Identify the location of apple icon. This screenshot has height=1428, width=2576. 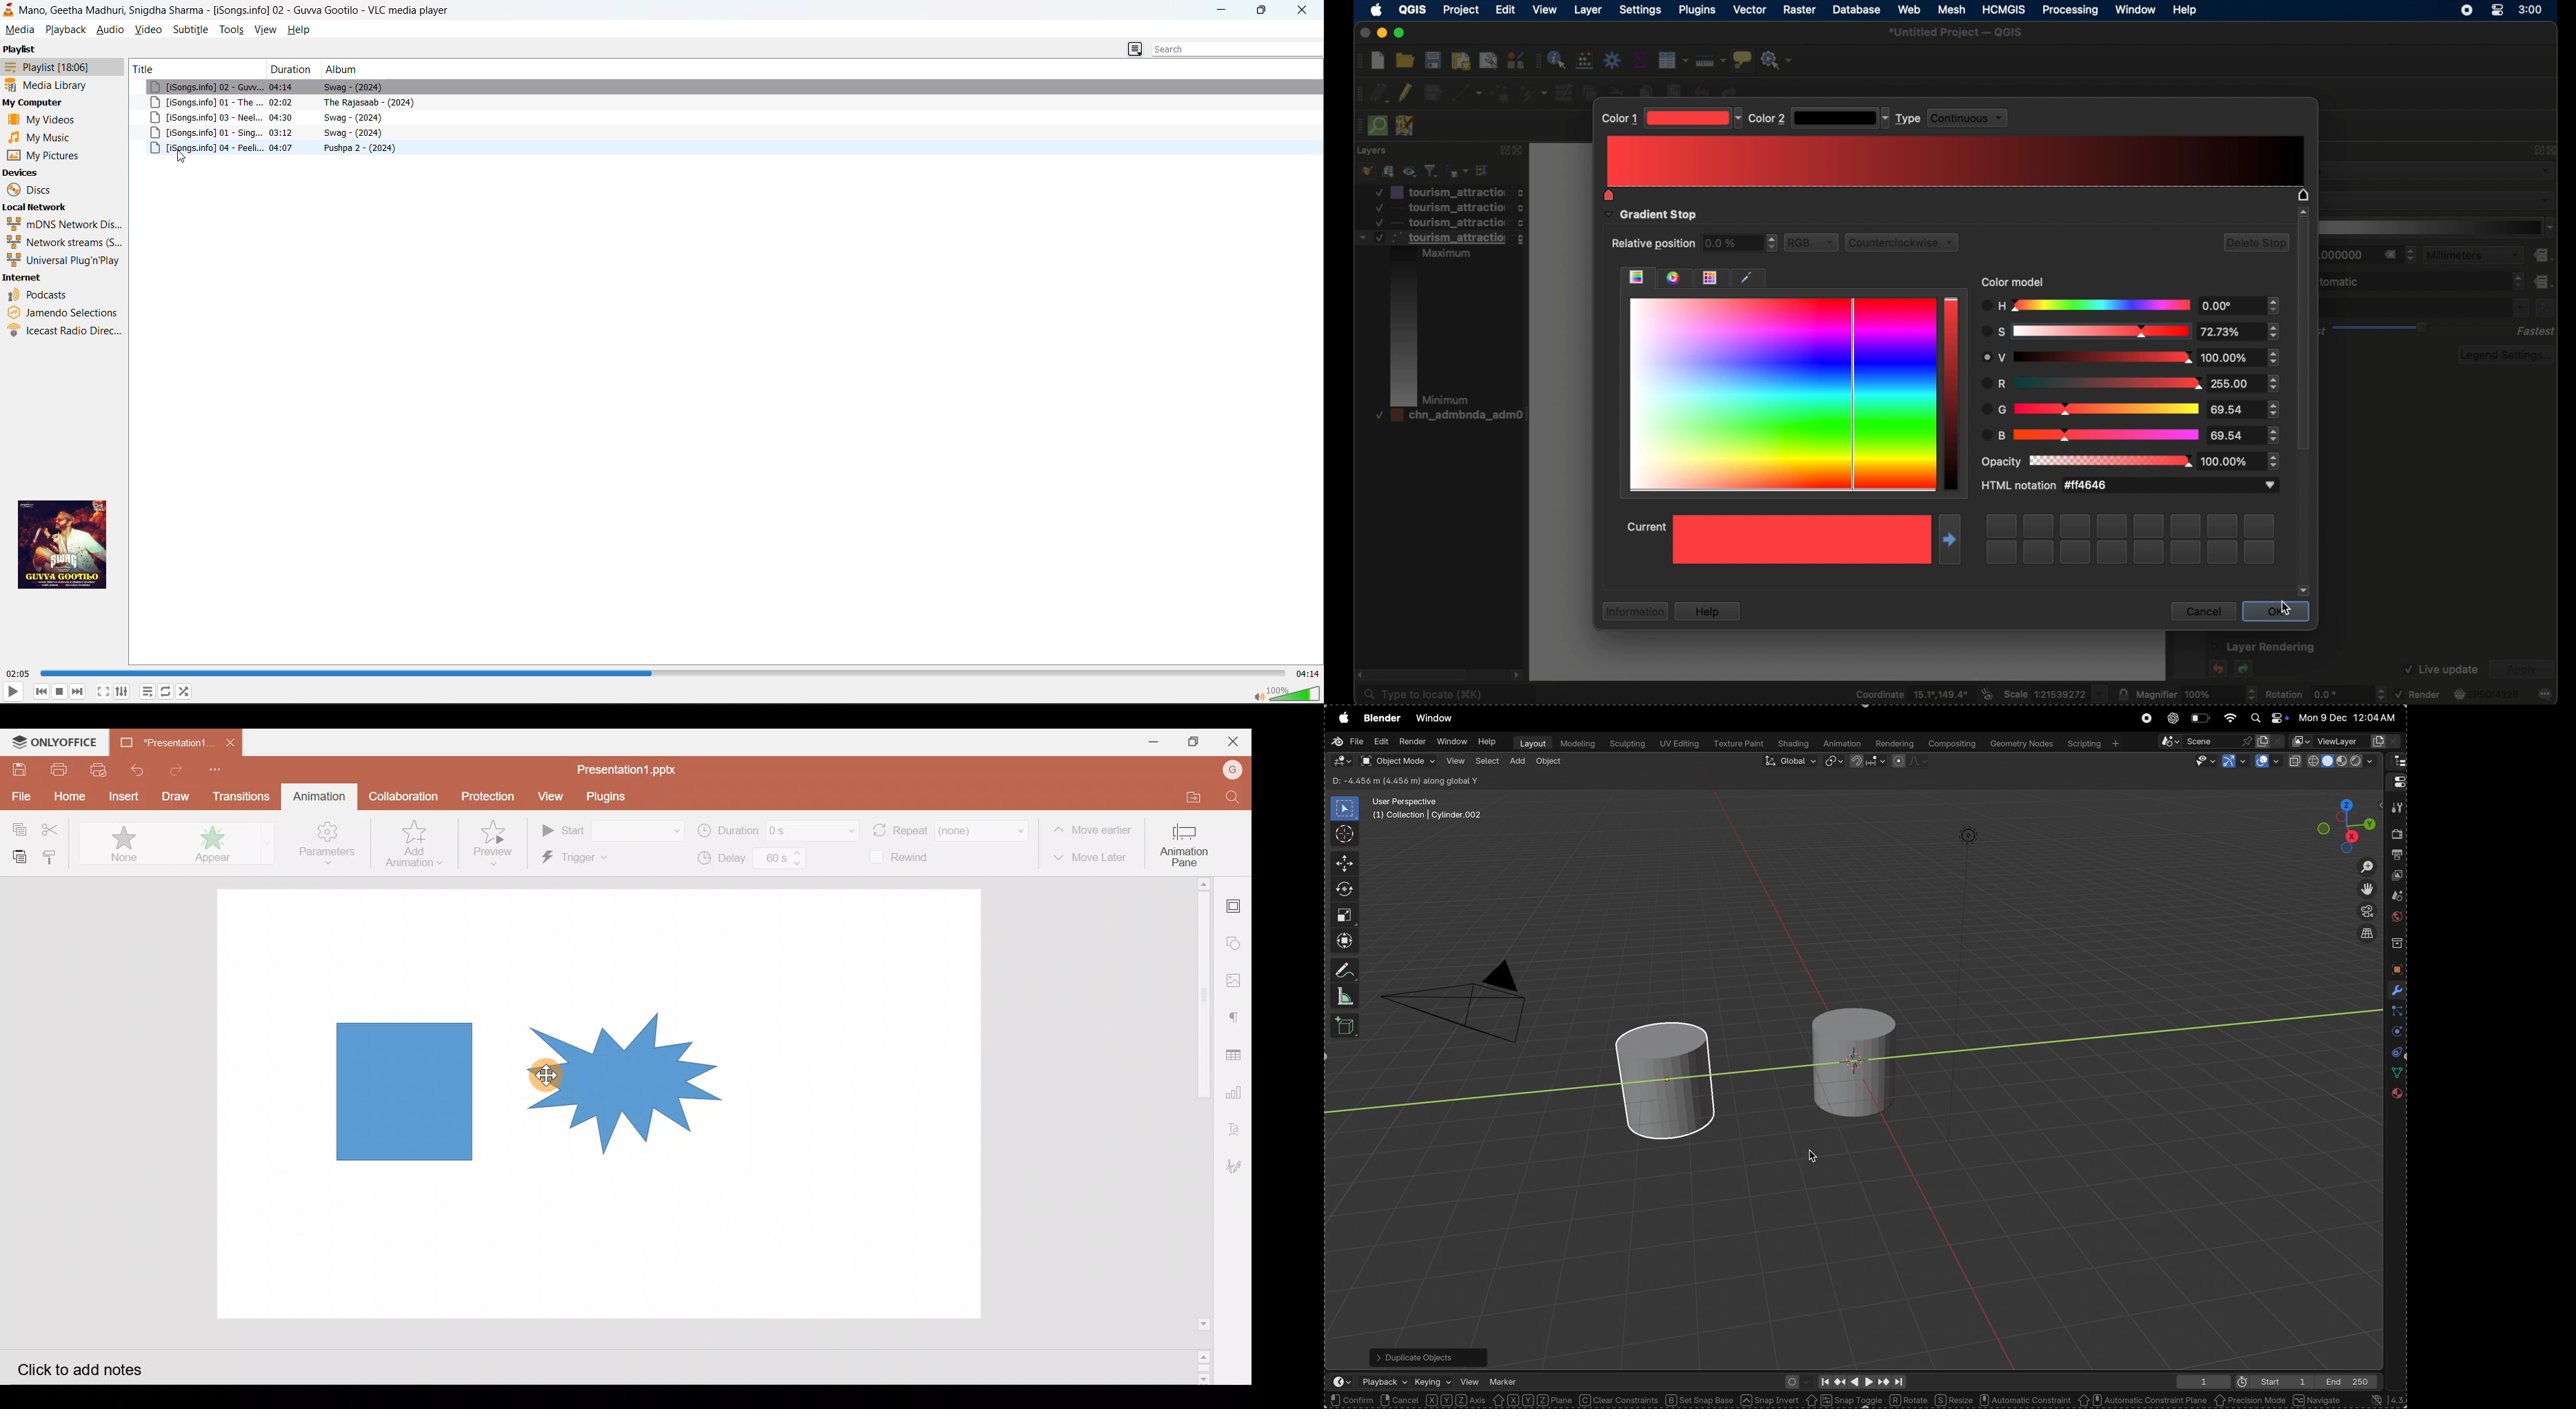
(1376, 10).